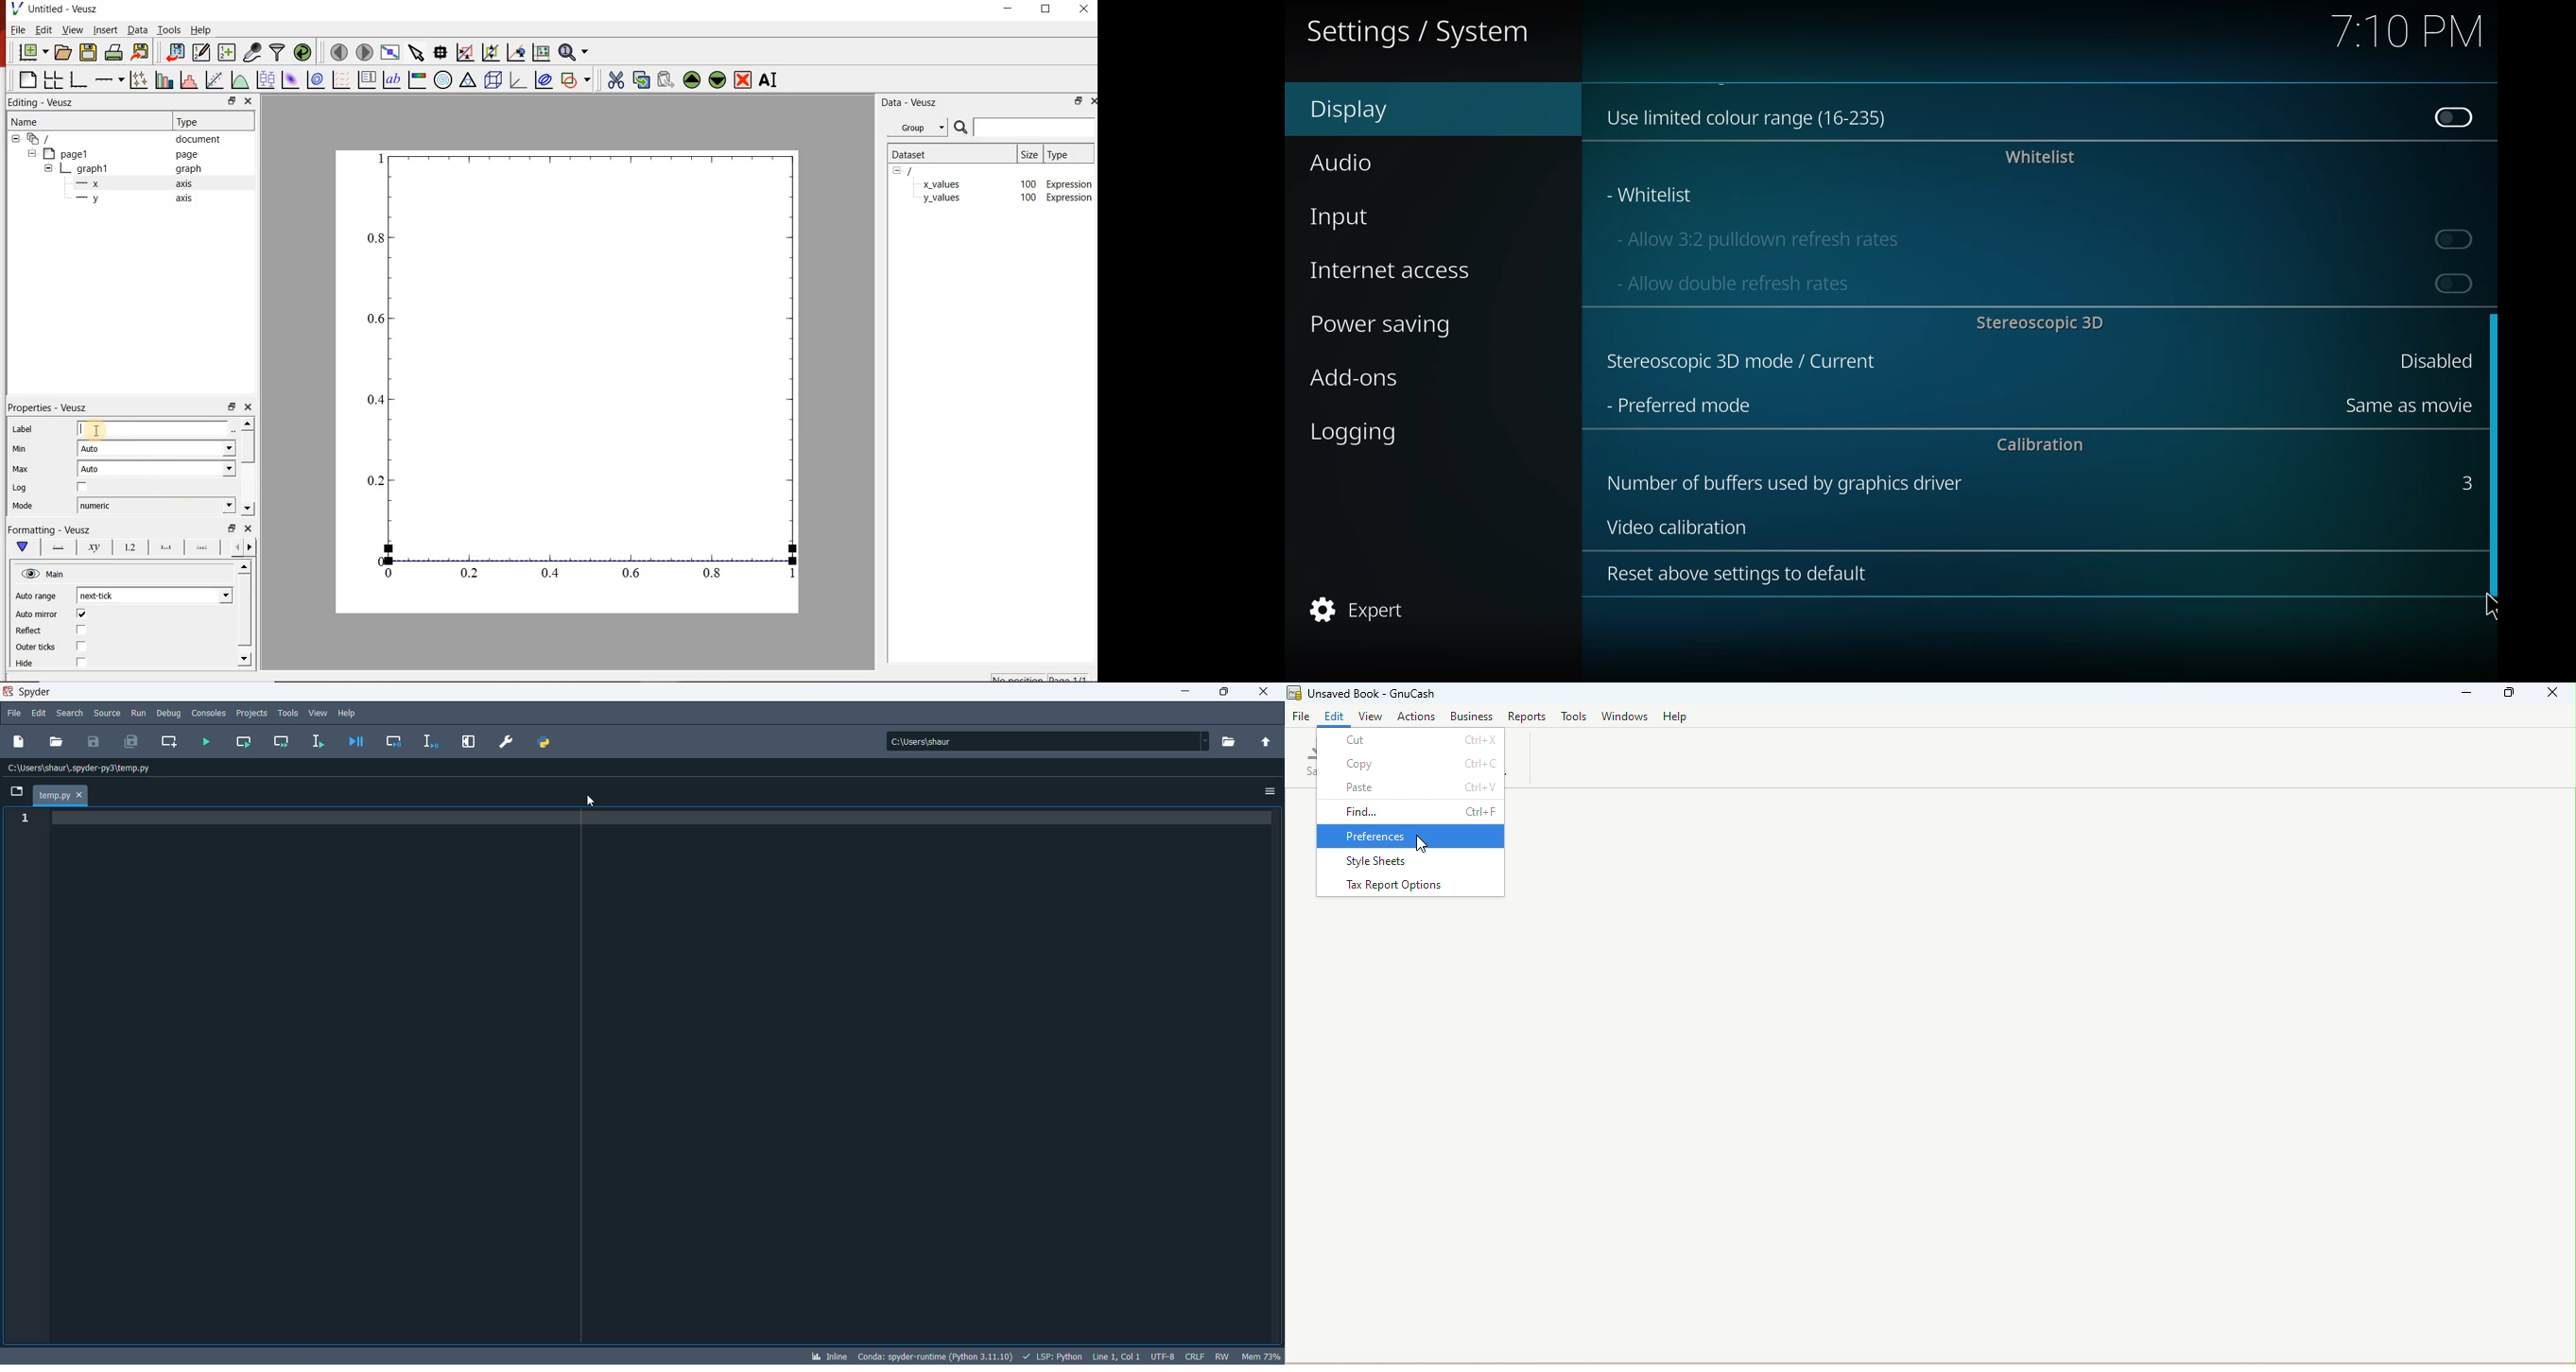  What do you see at coordinates (507, 741) in the screenshot?
I see `preferences` at bounding box center [507, 741].